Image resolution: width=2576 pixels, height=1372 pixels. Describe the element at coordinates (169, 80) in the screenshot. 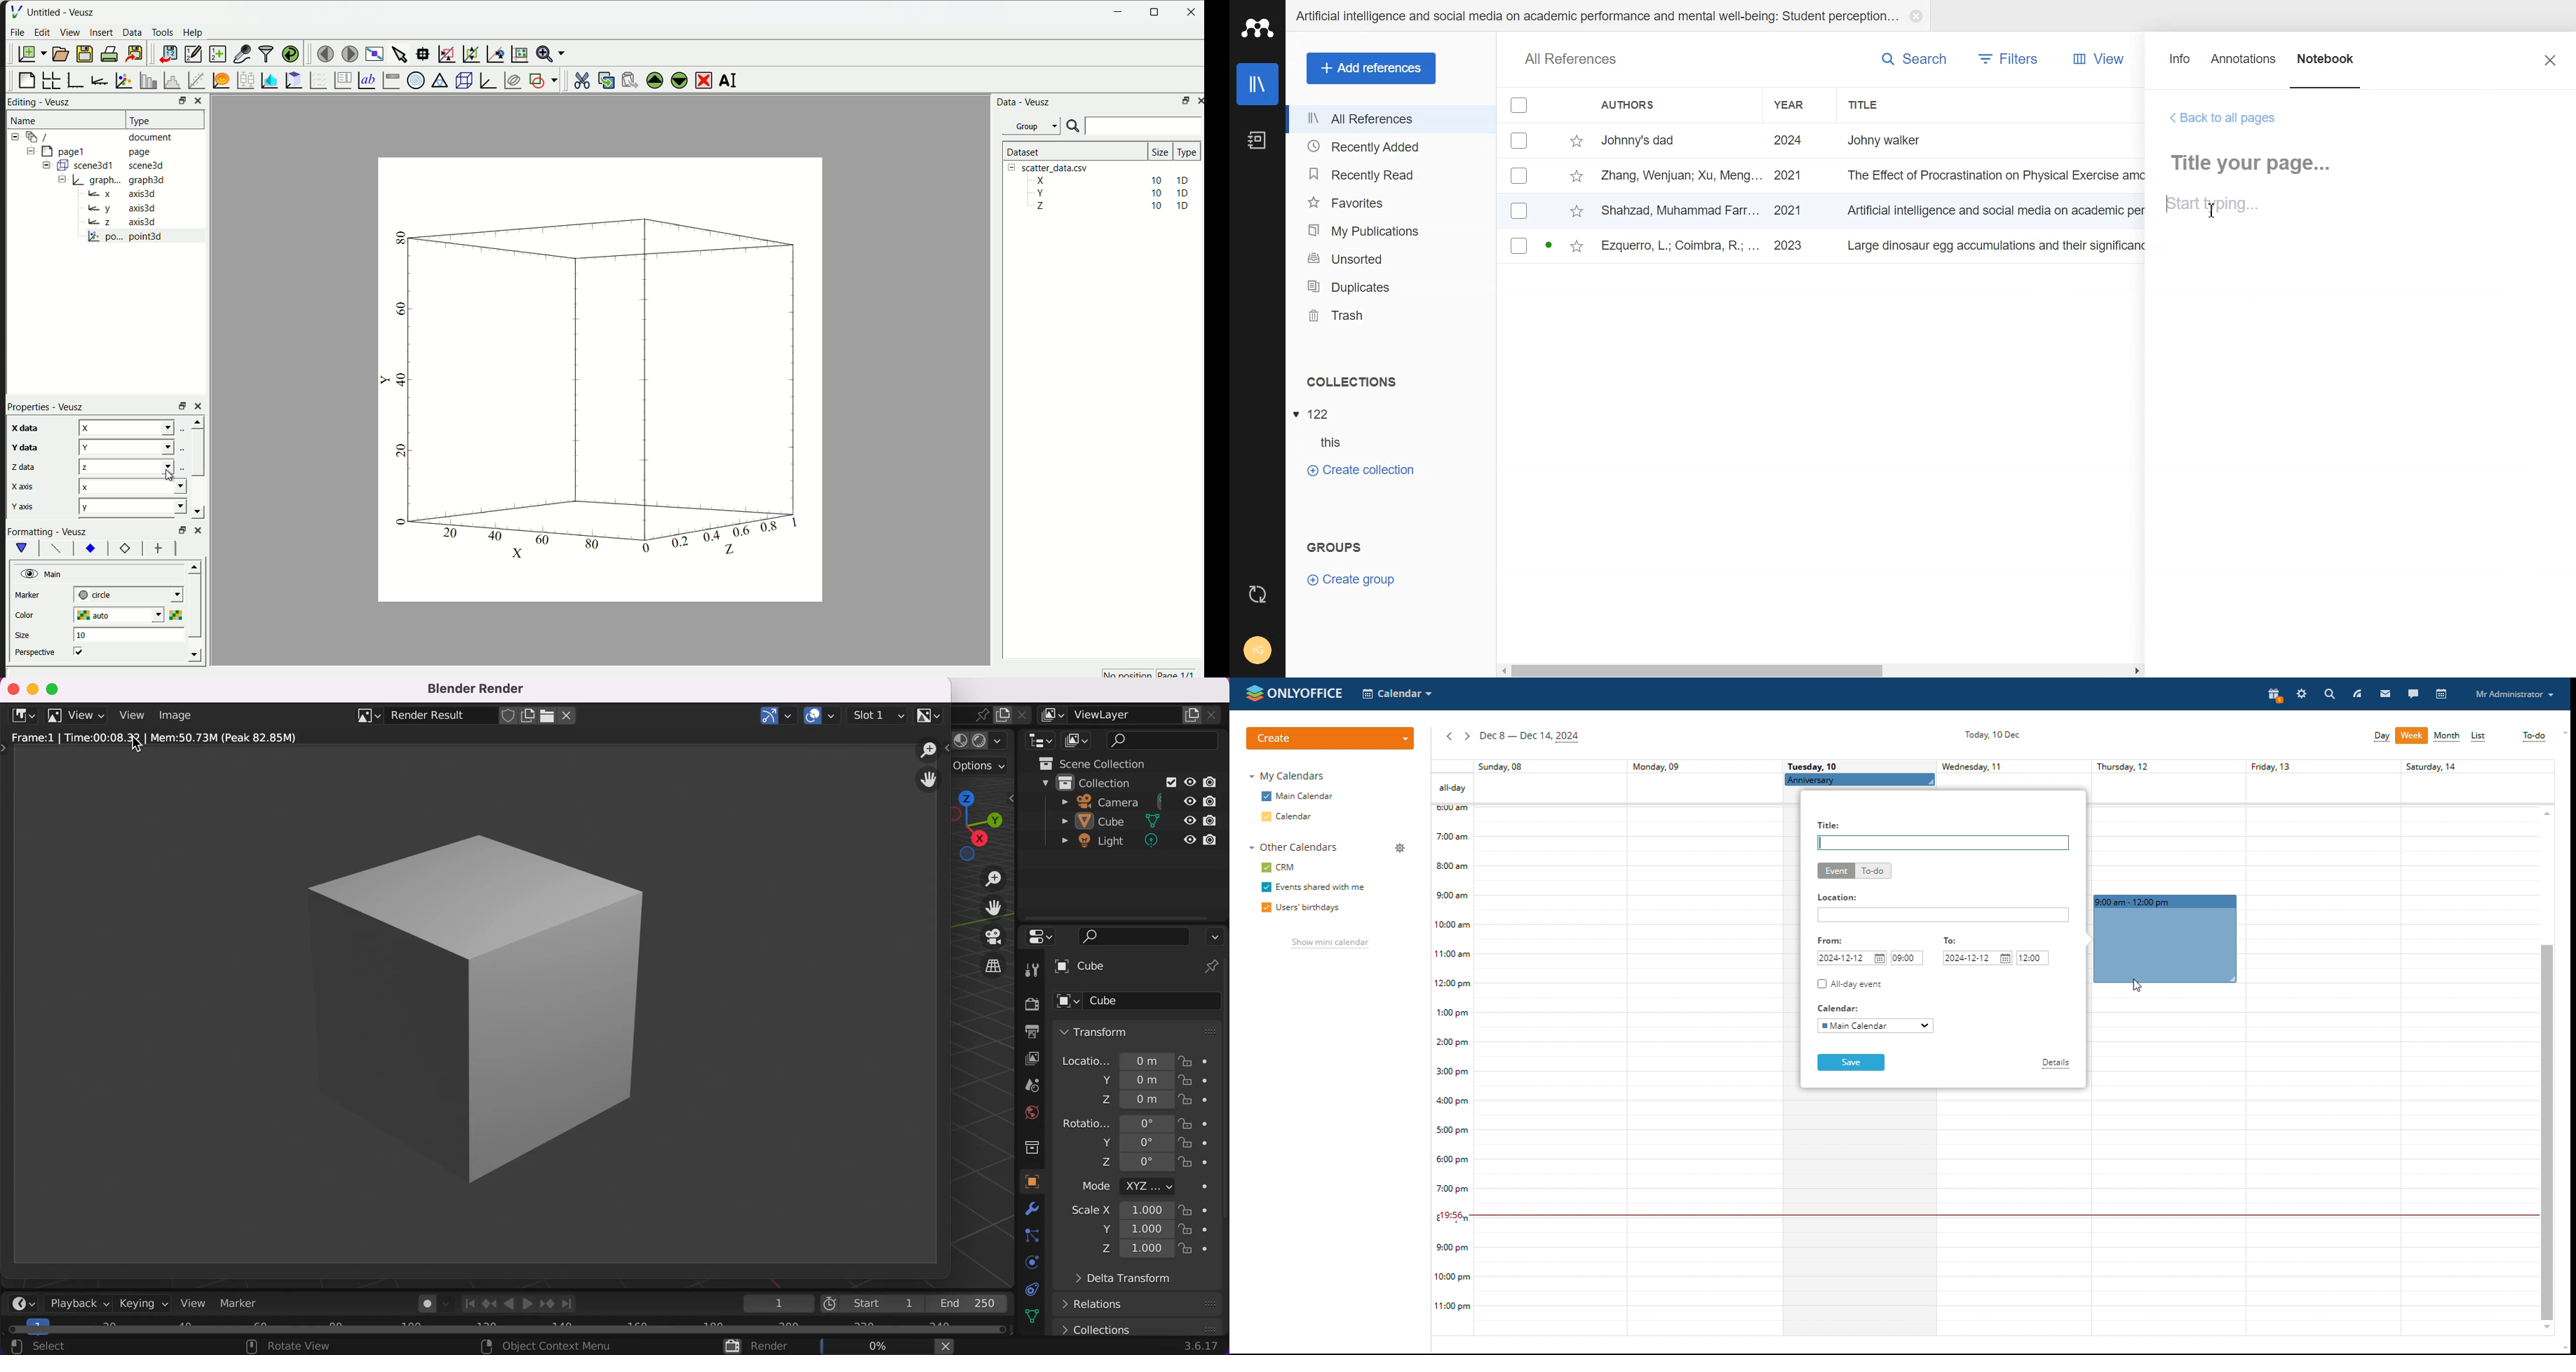

I see `histogram of dataset` at that location.